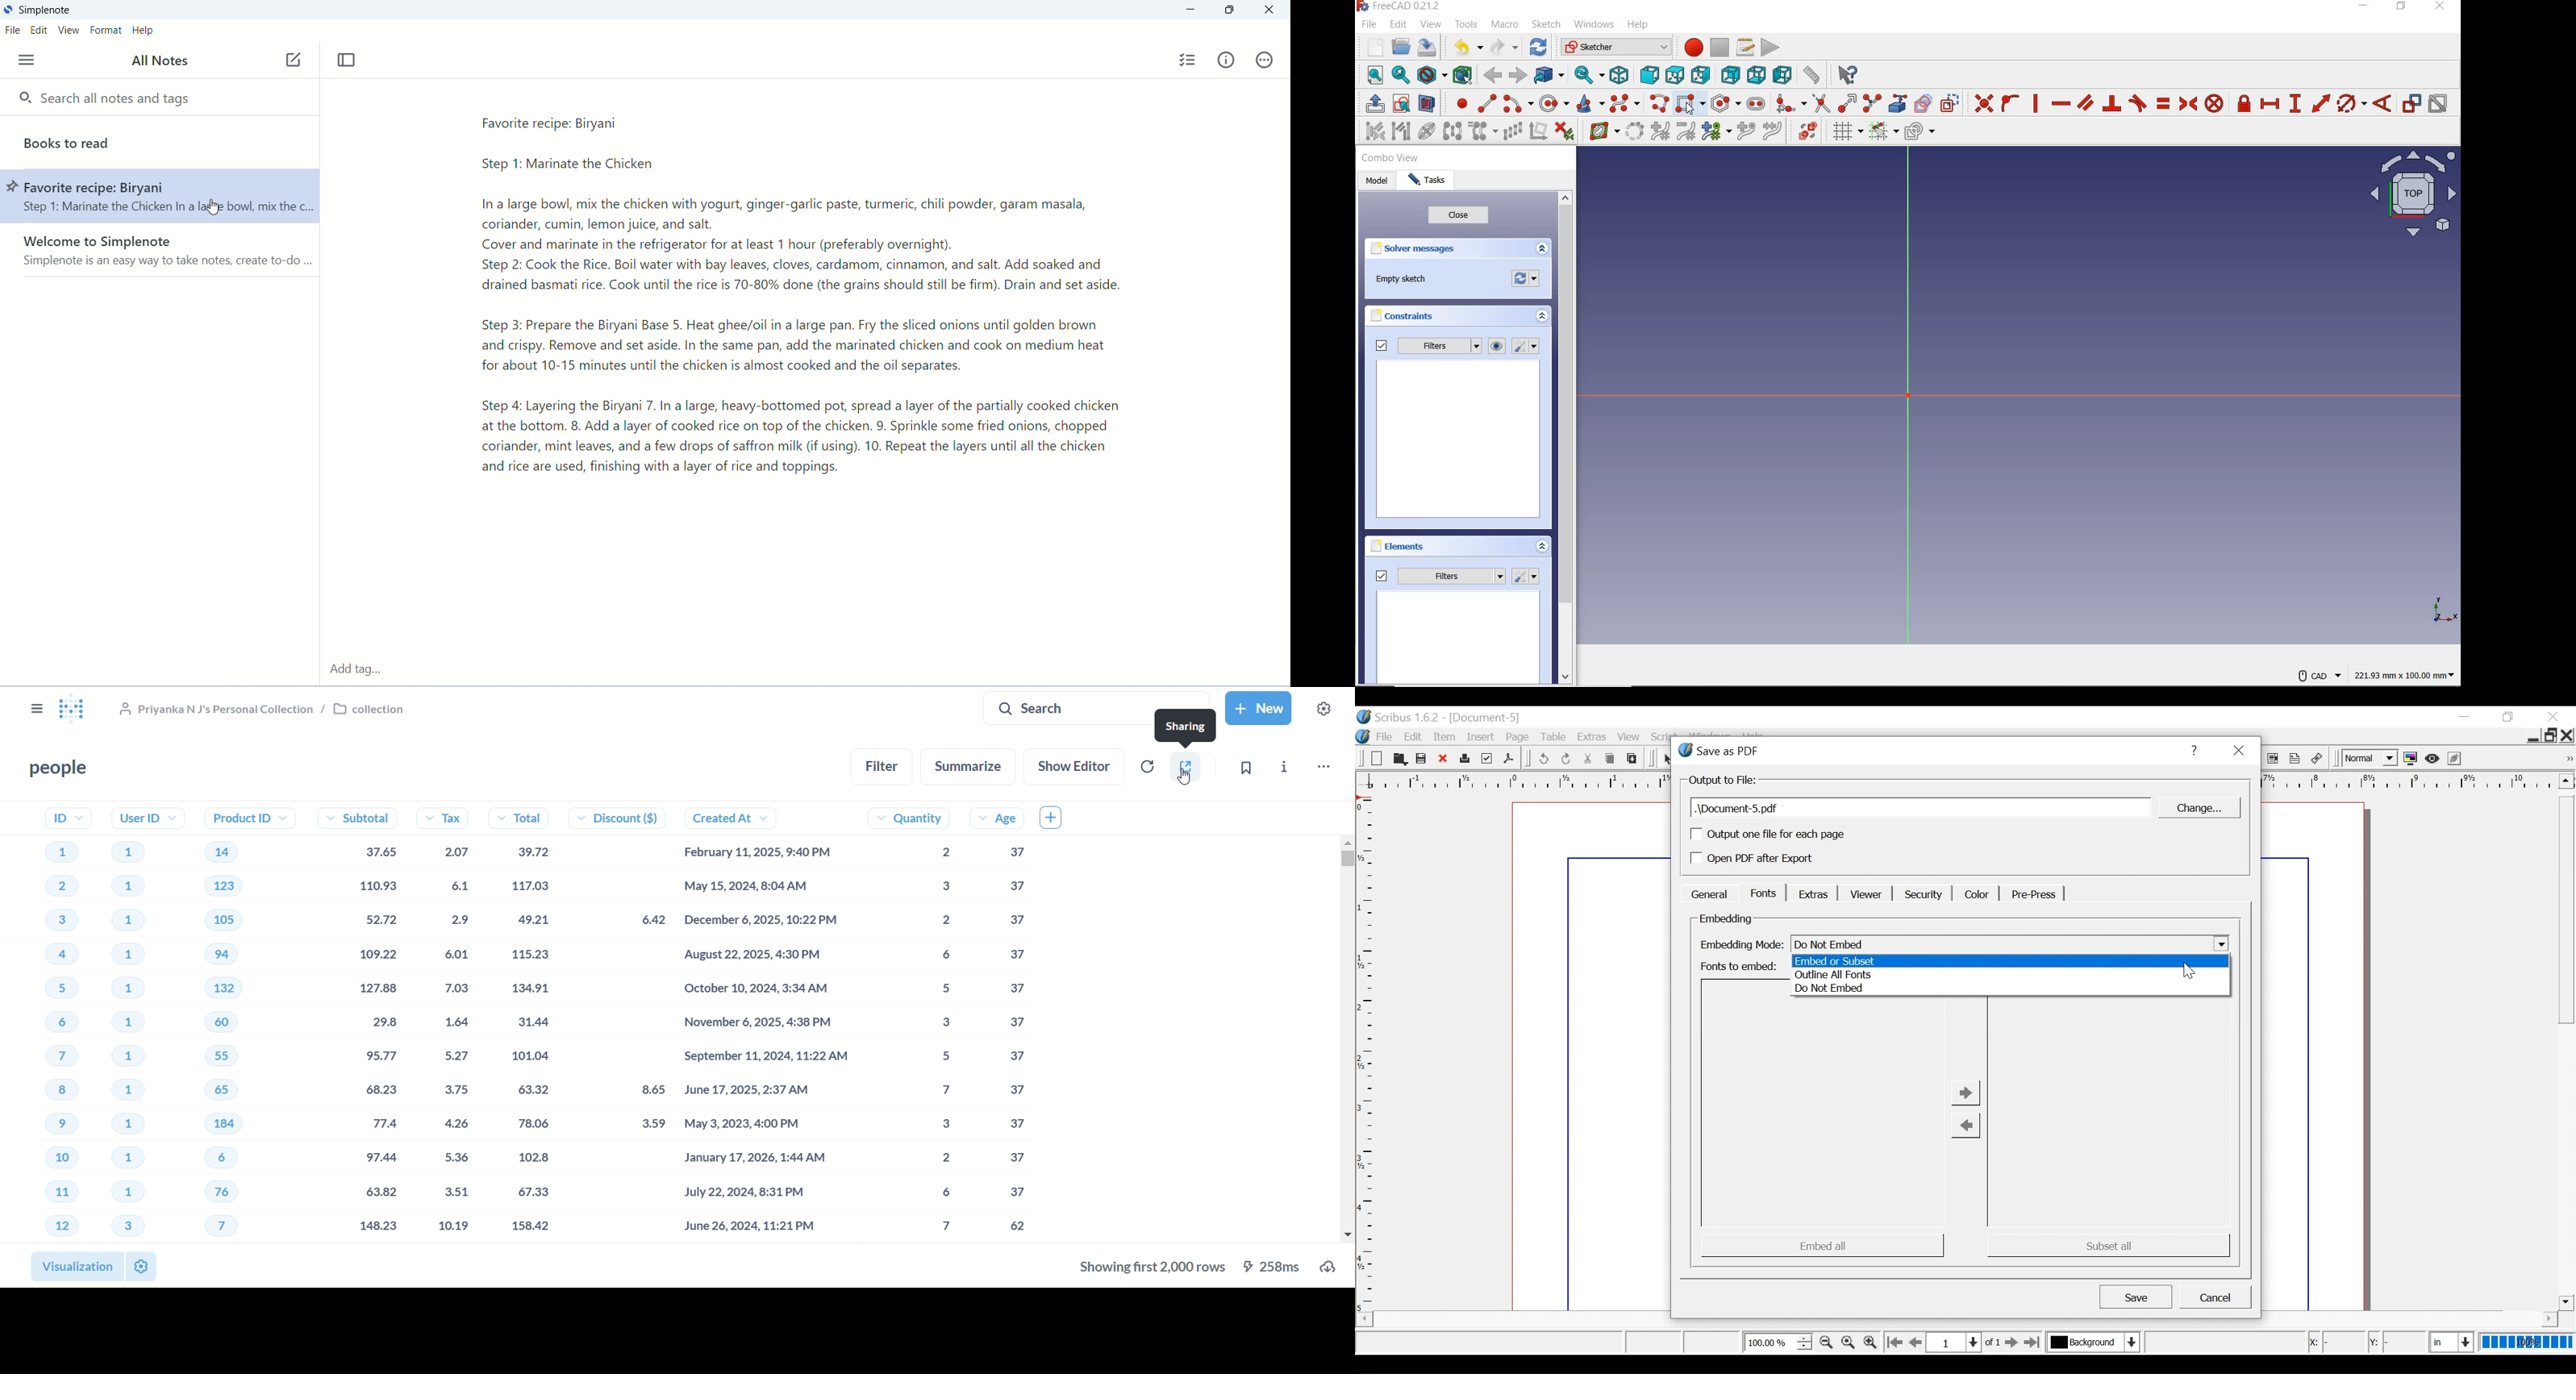  What do you see at coordinates (1431, 181) in the screenshot?
I see `tasks` at bounding box center [1431, 181].